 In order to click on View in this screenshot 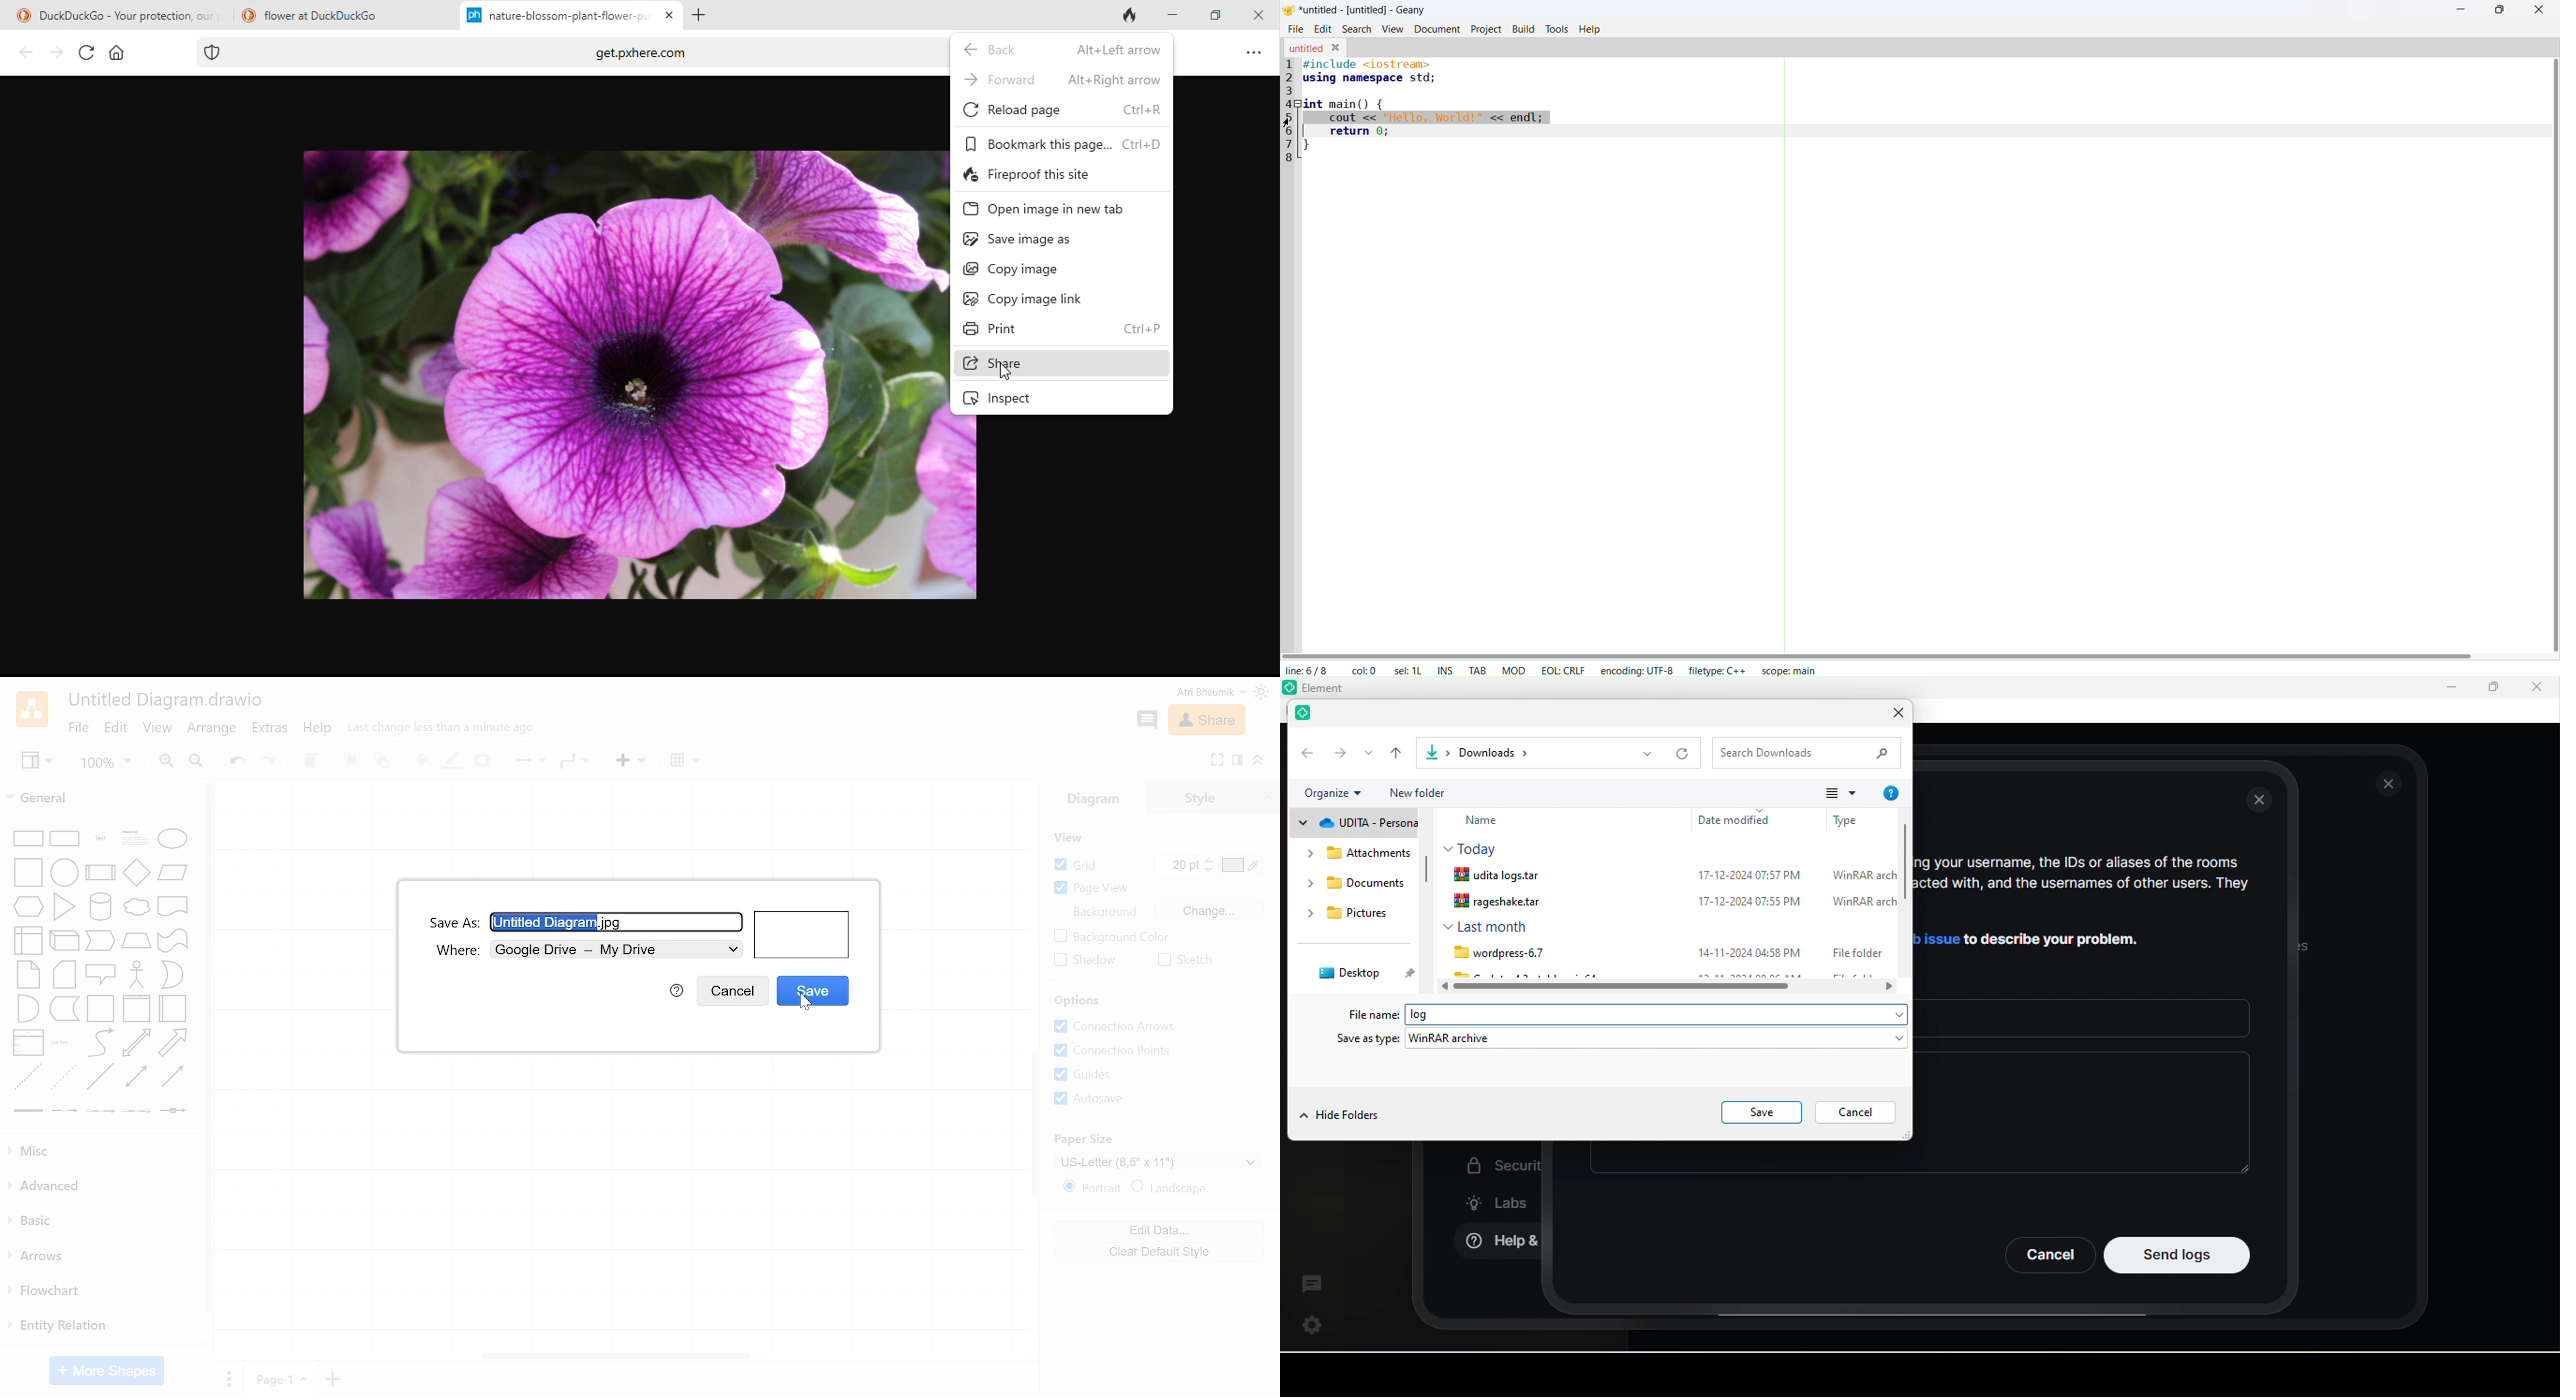, I will do `click(157, 728)`.